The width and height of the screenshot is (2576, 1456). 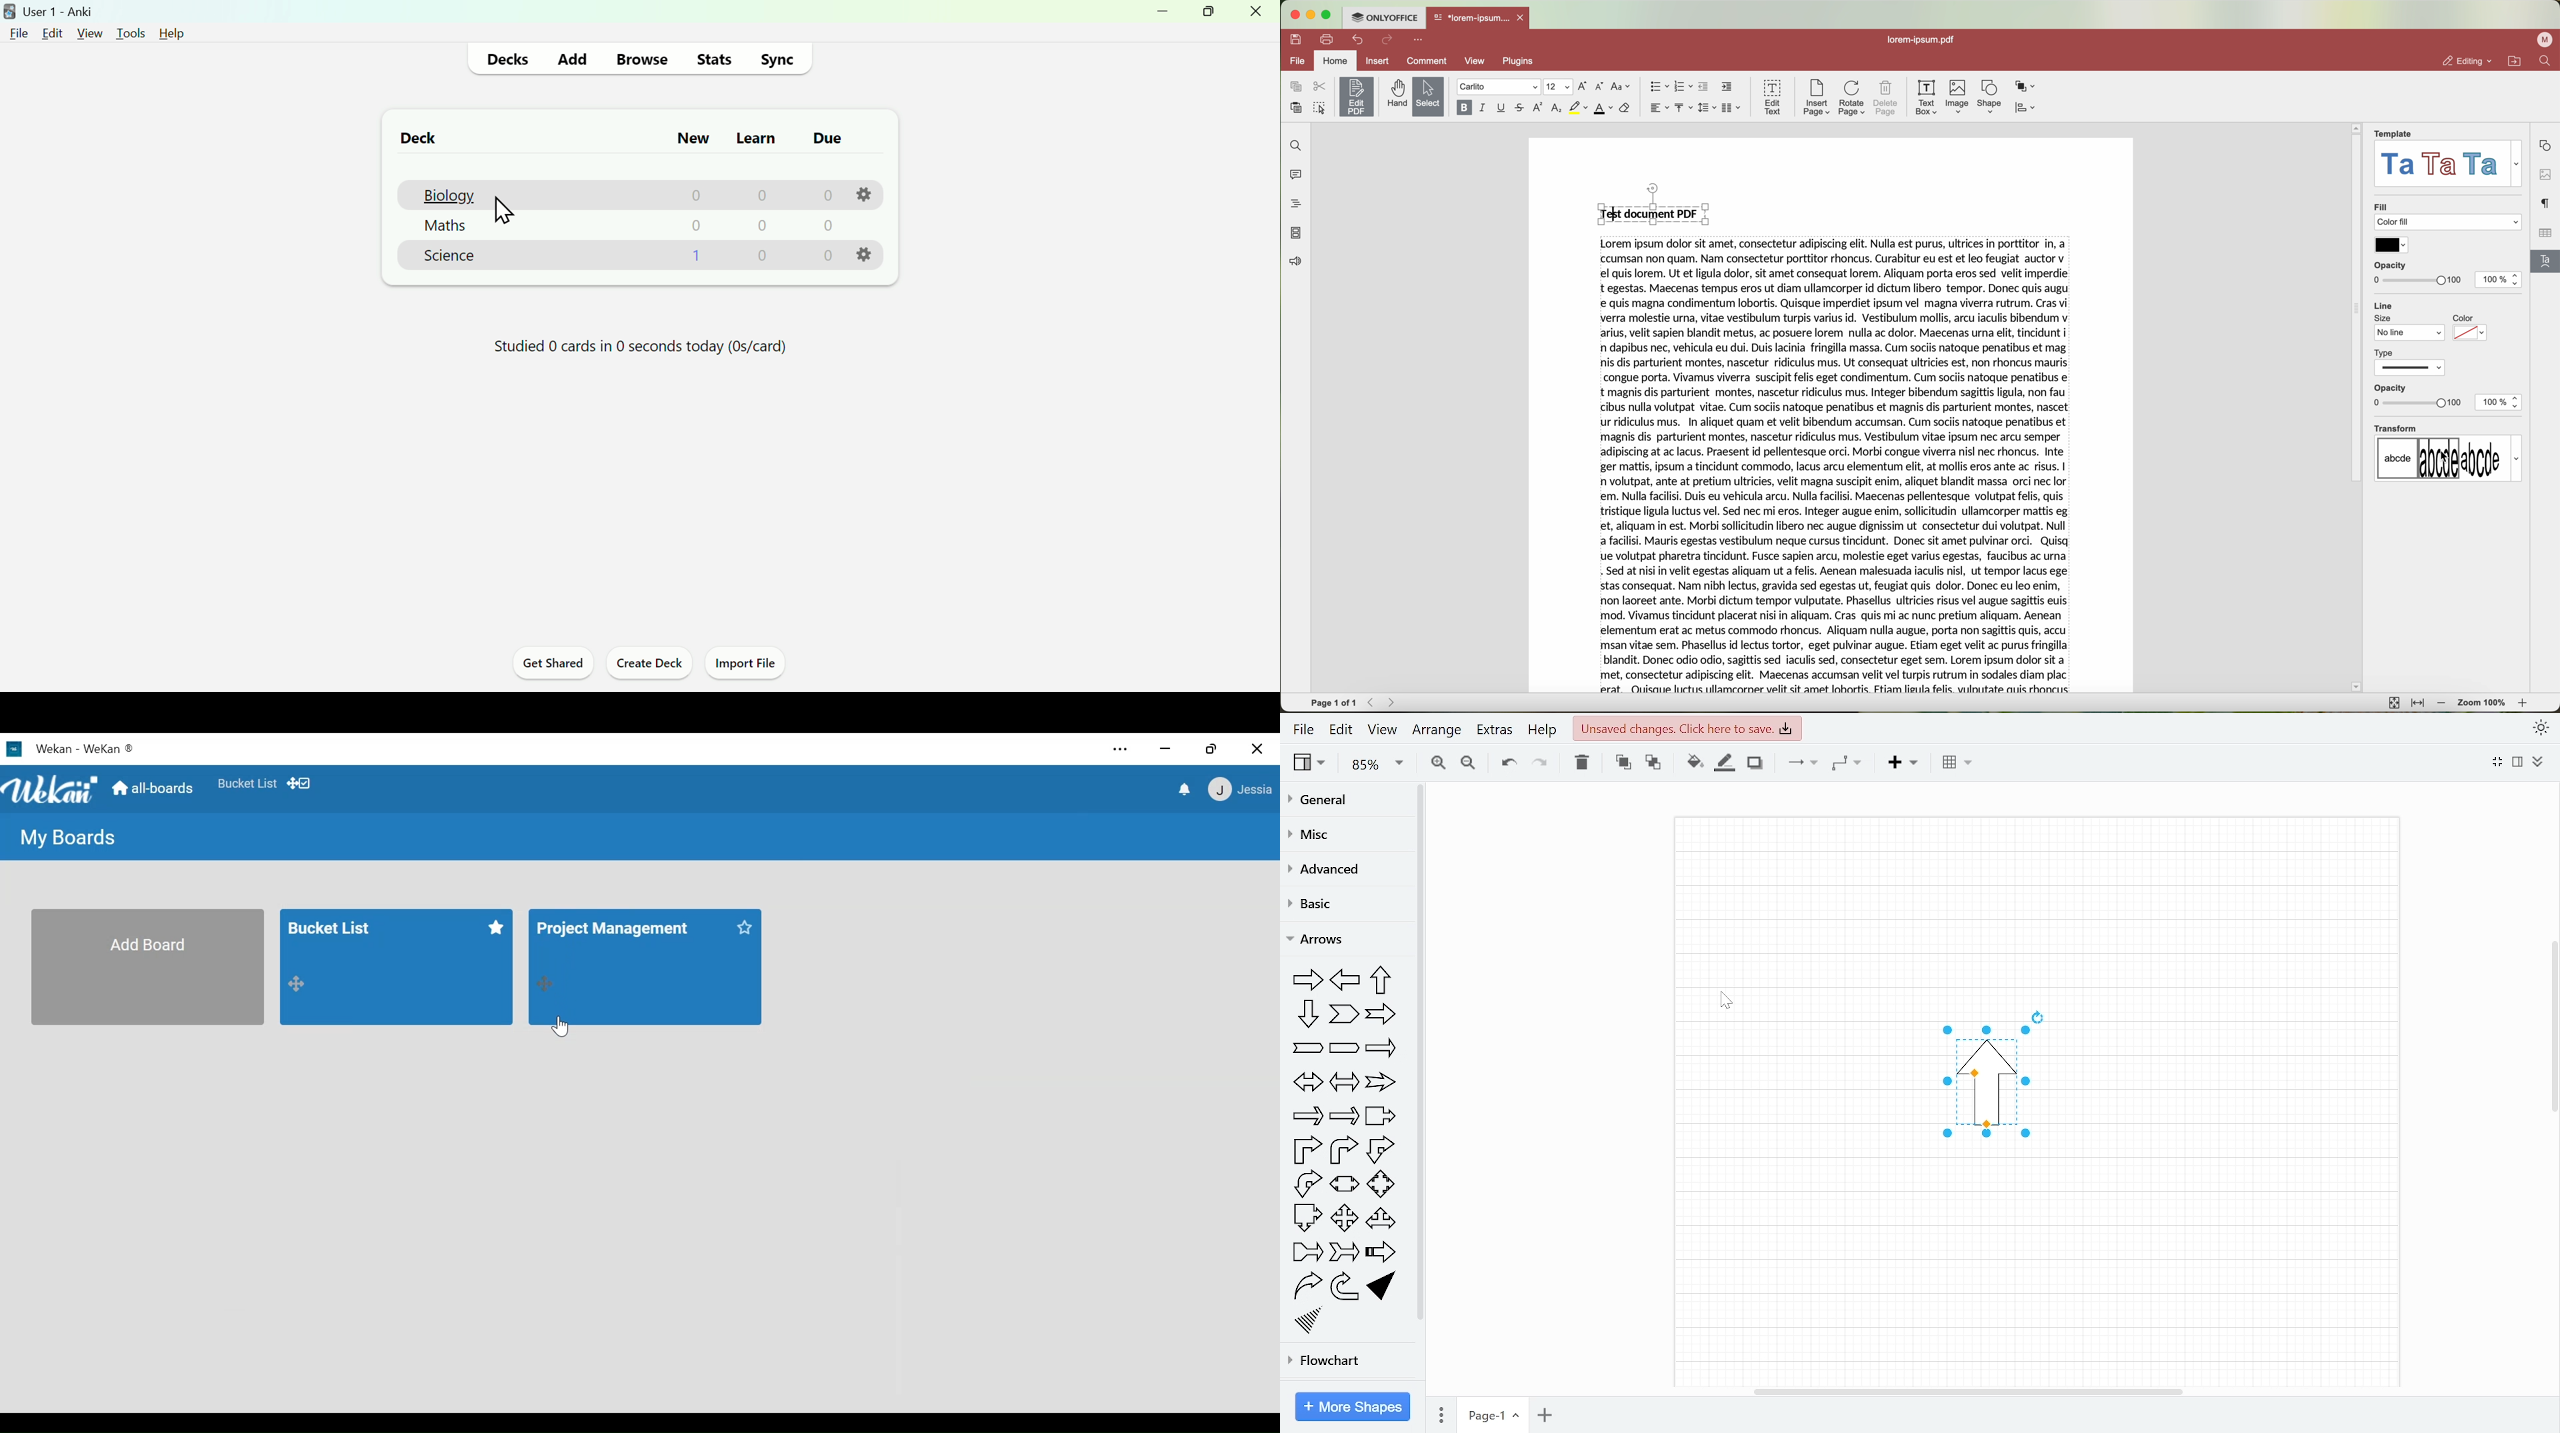 What do you see at coordinates (761, 228) in the screenshot?
I see `0` at bounding box center [761, 228].